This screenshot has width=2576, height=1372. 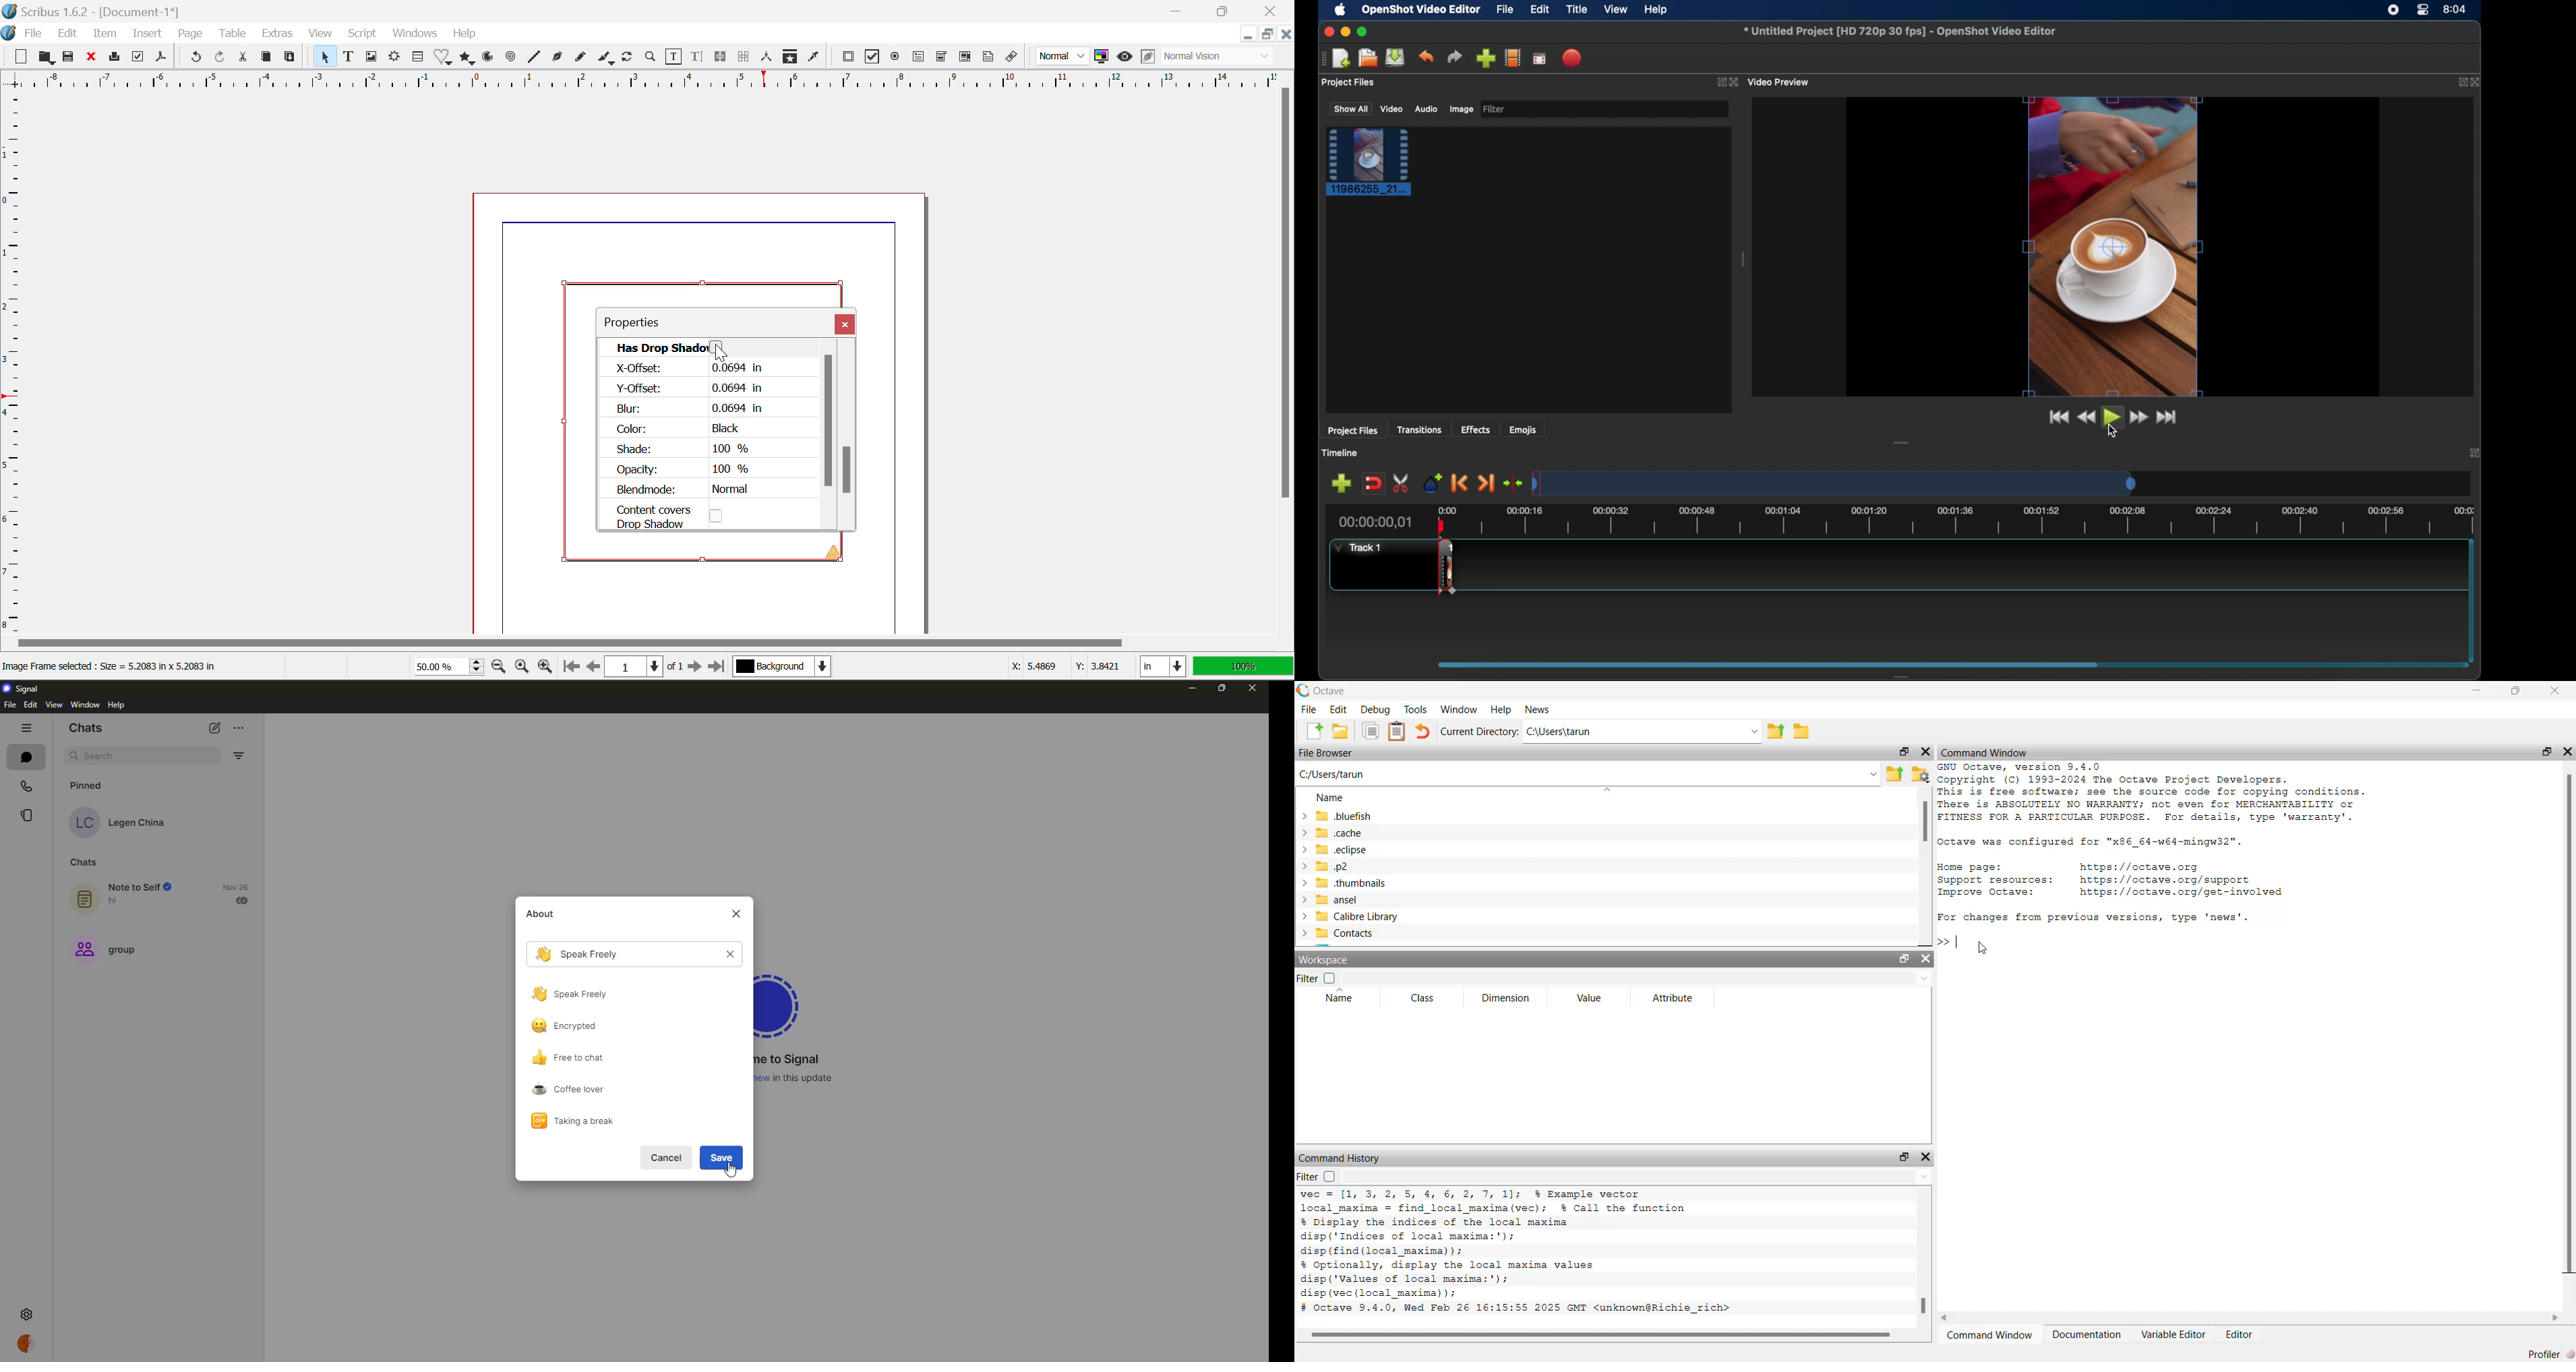 What do you see at coordinates (2250, 1318) in the screenshot?
I see `horizontal scroll bar` at bounding box center [2250, 1318].